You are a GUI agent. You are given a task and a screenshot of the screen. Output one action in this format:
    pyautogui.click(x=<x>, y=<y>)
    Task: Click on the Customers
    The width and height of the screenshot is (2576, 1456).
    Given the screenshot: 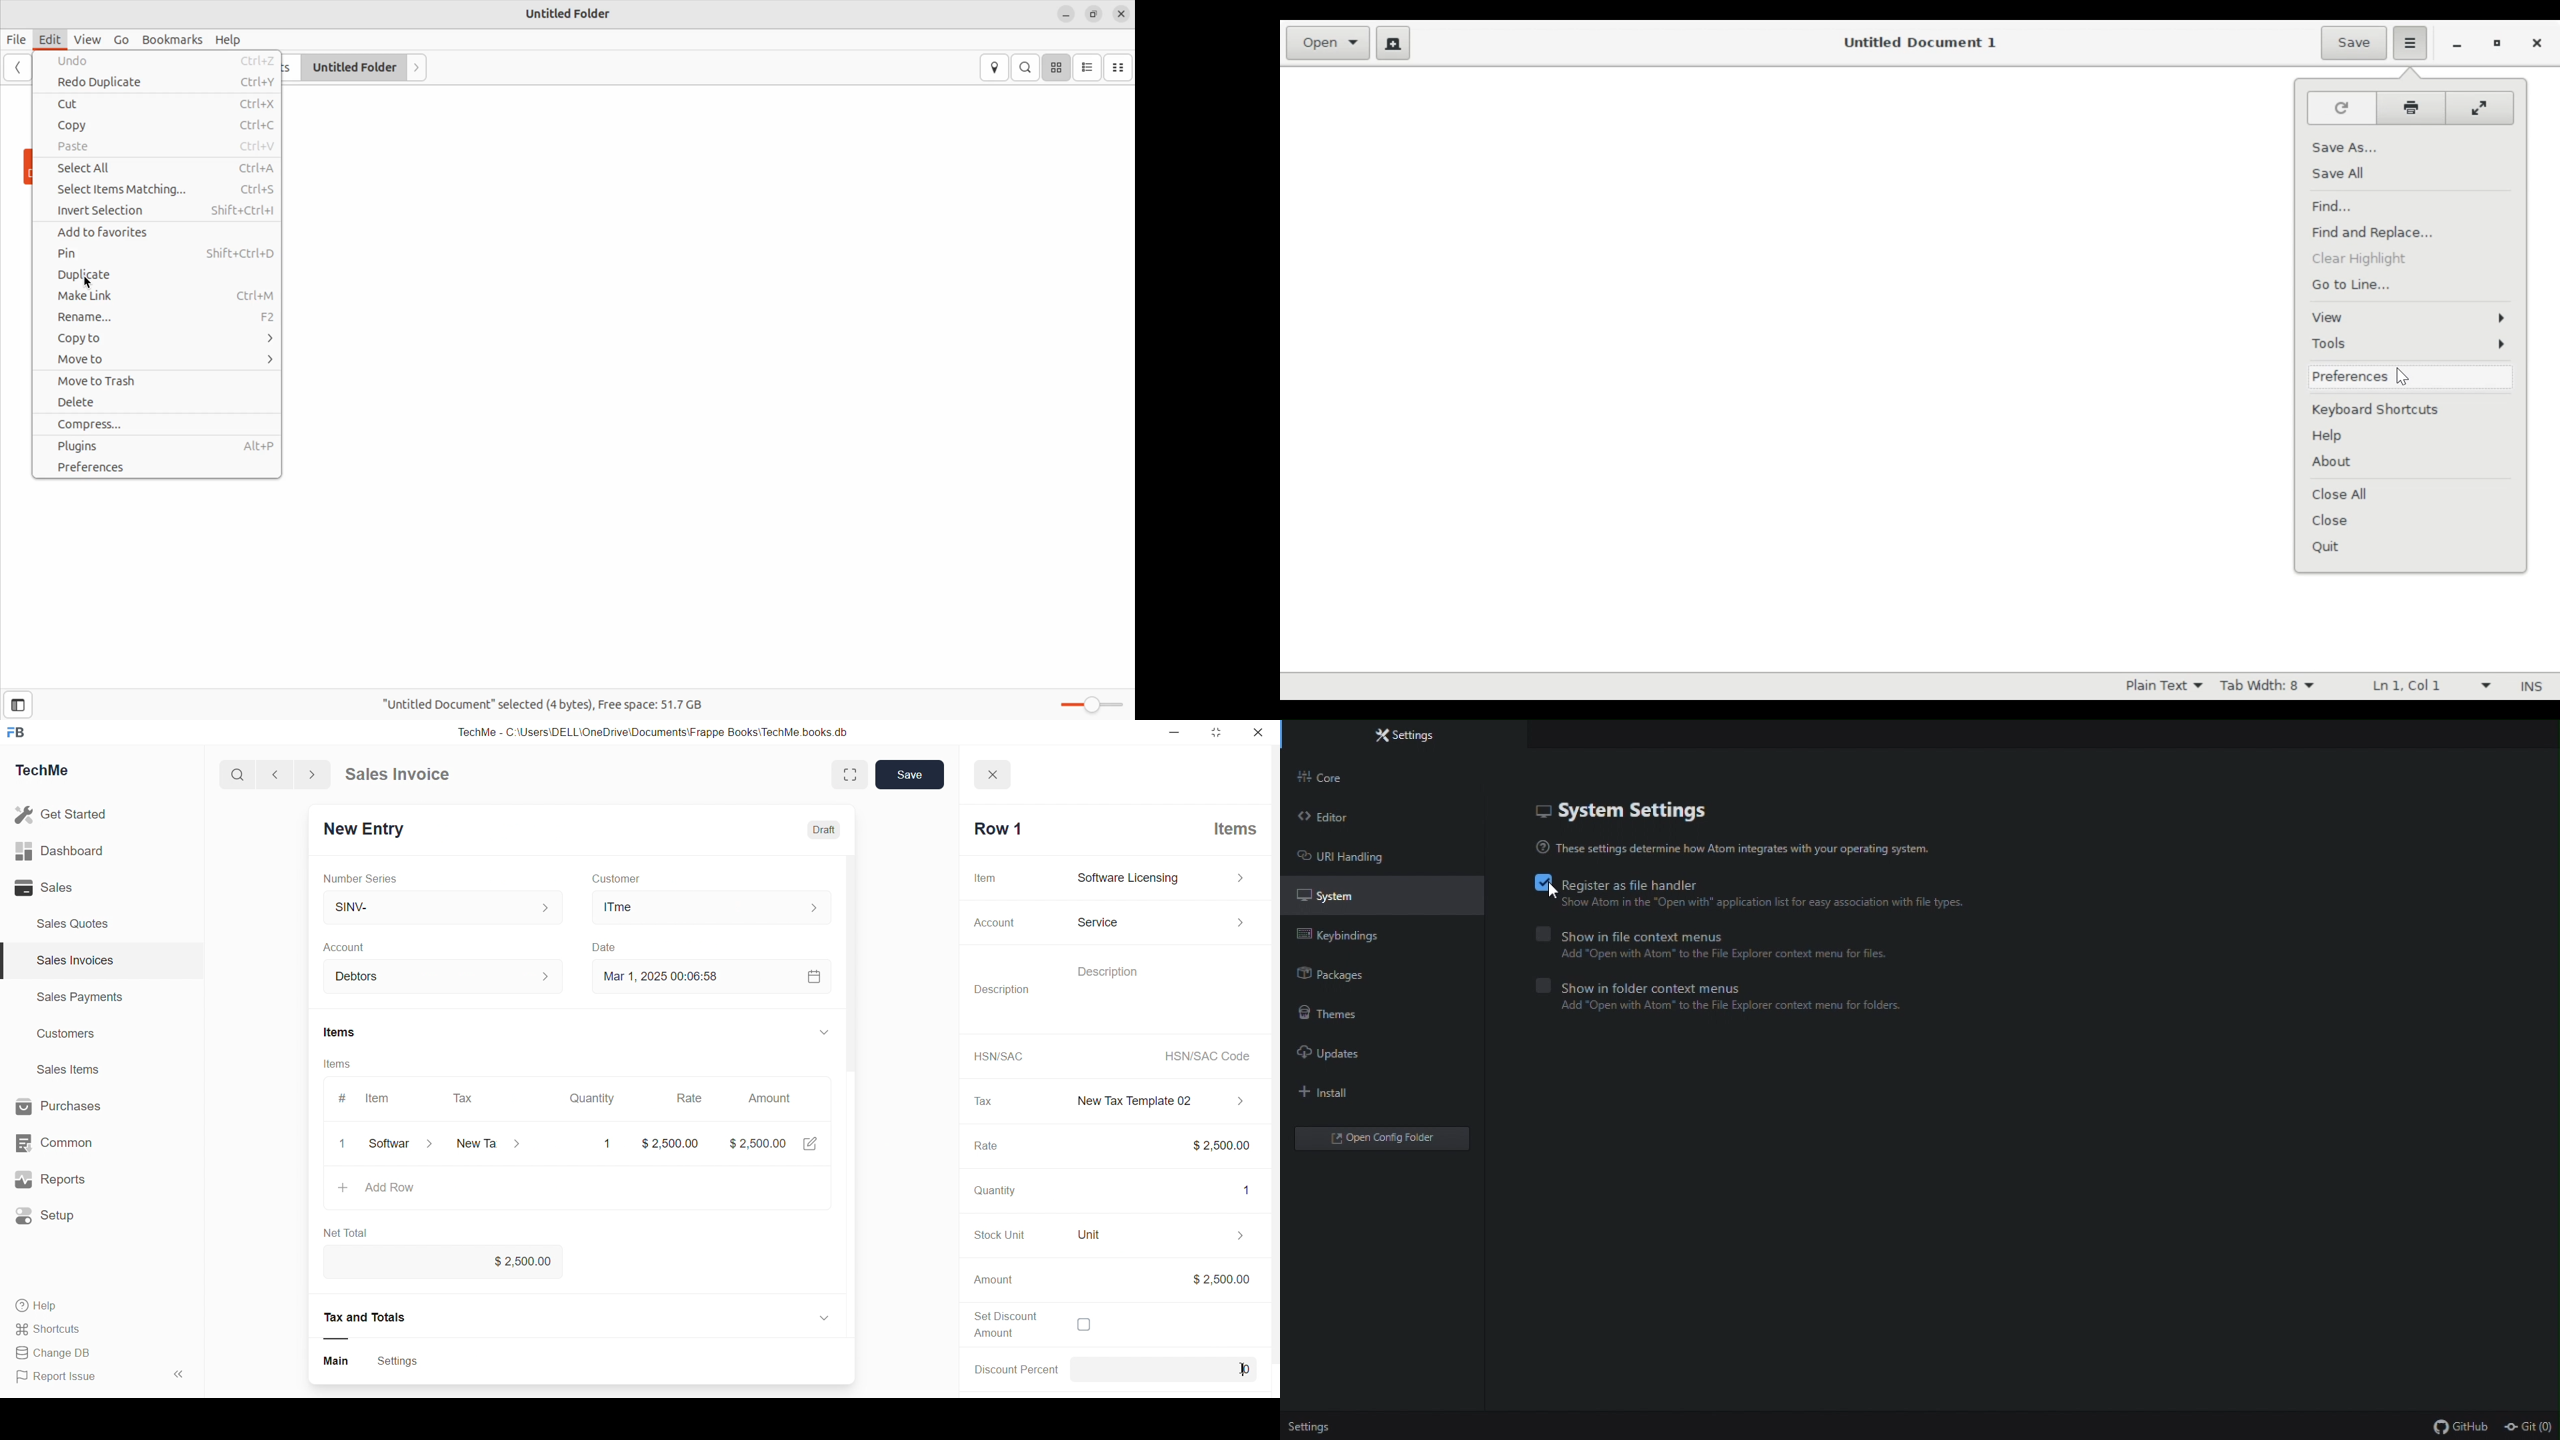 What is the action you would take?
    pyautogui.click(x=73, y=1037)
    